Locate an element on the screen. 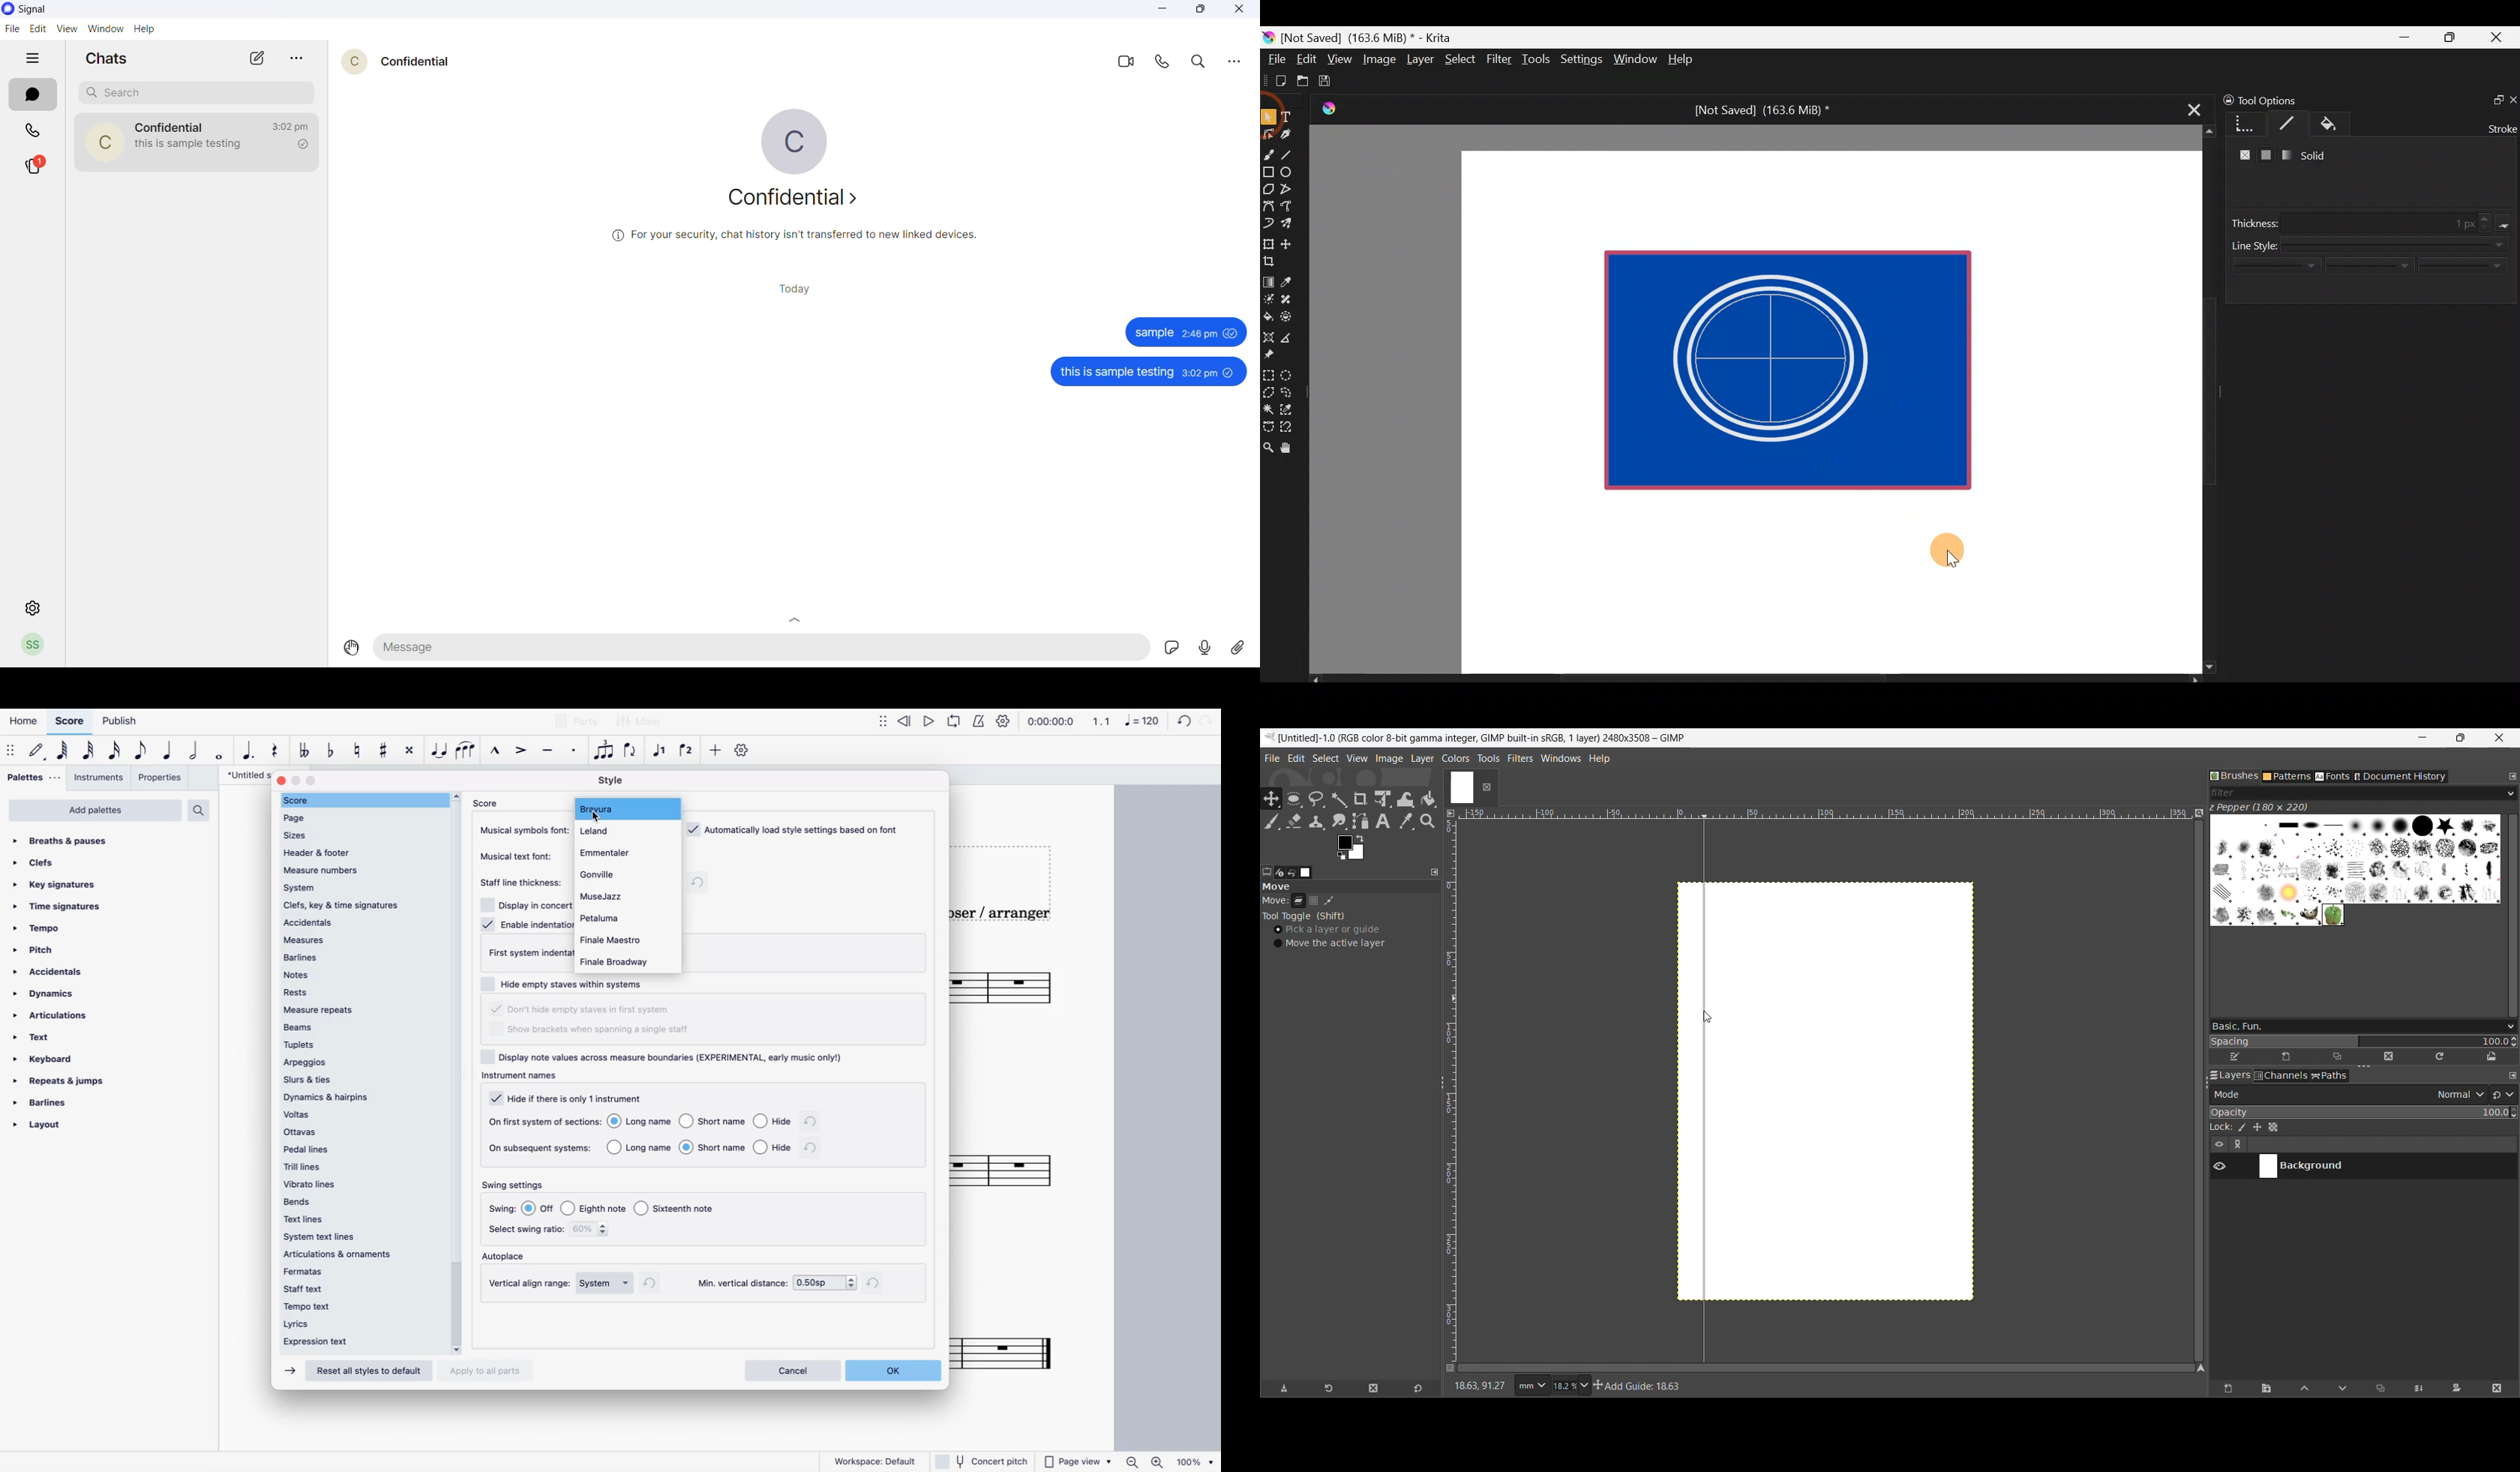  tune is located at coordinates (360, 749).